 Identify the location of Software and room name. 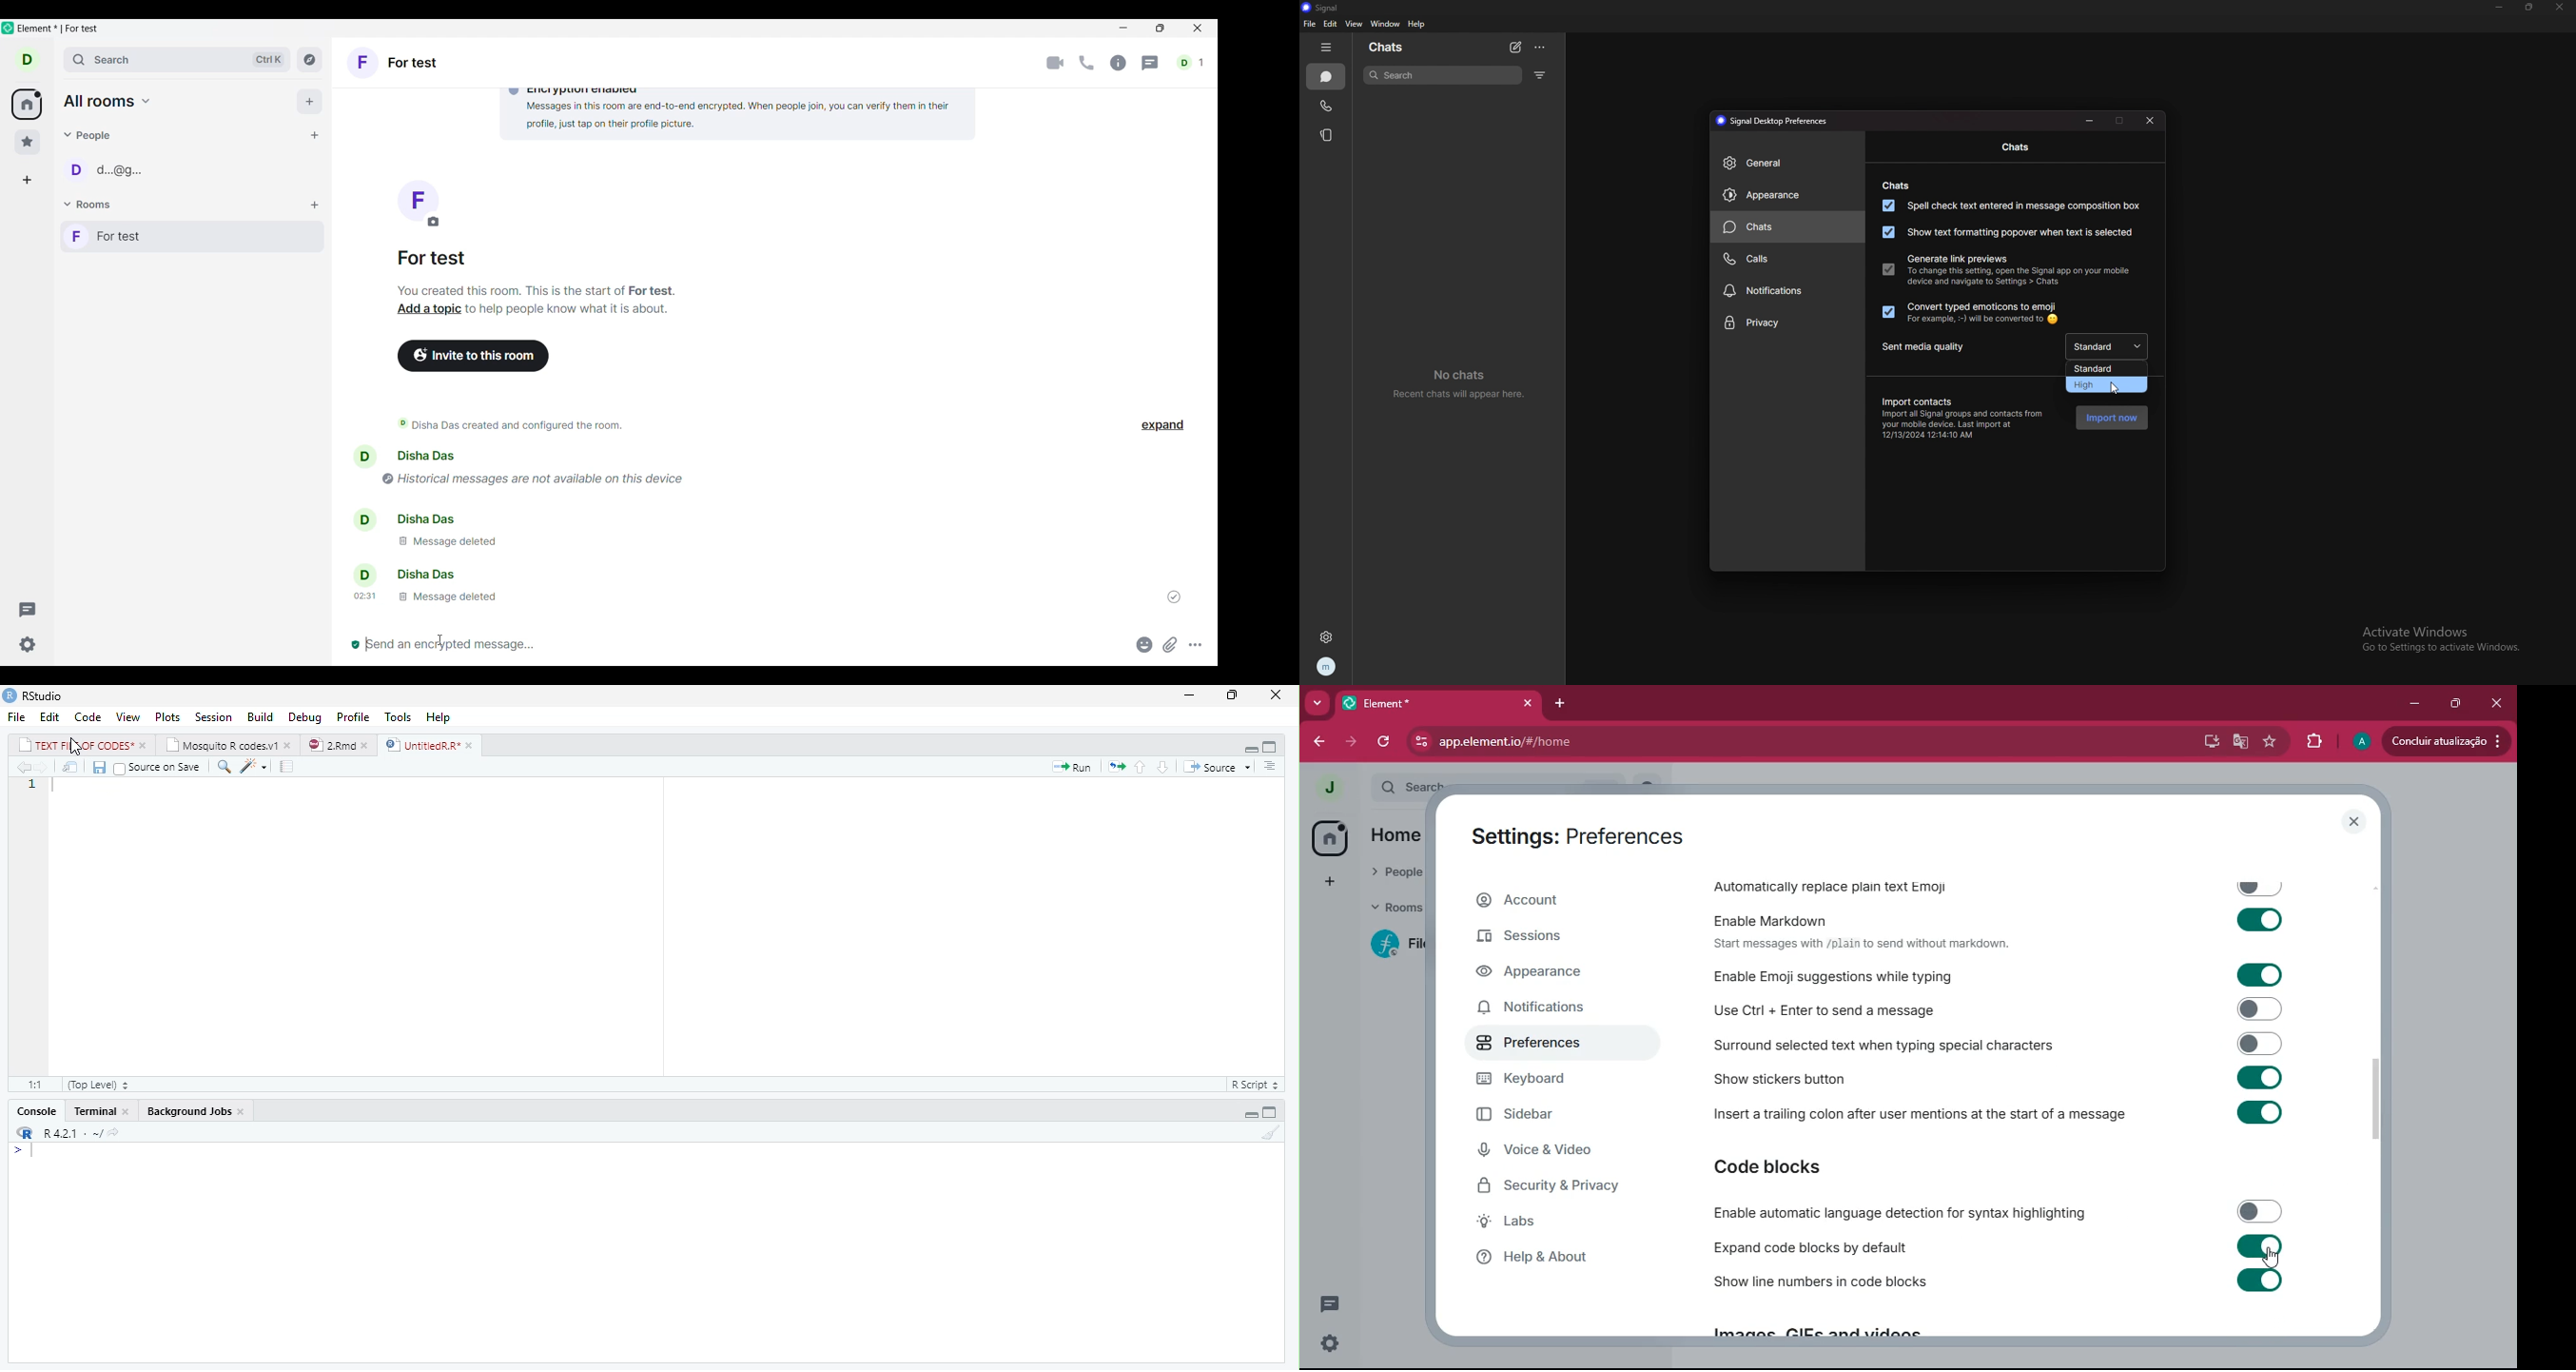
(61, 29).